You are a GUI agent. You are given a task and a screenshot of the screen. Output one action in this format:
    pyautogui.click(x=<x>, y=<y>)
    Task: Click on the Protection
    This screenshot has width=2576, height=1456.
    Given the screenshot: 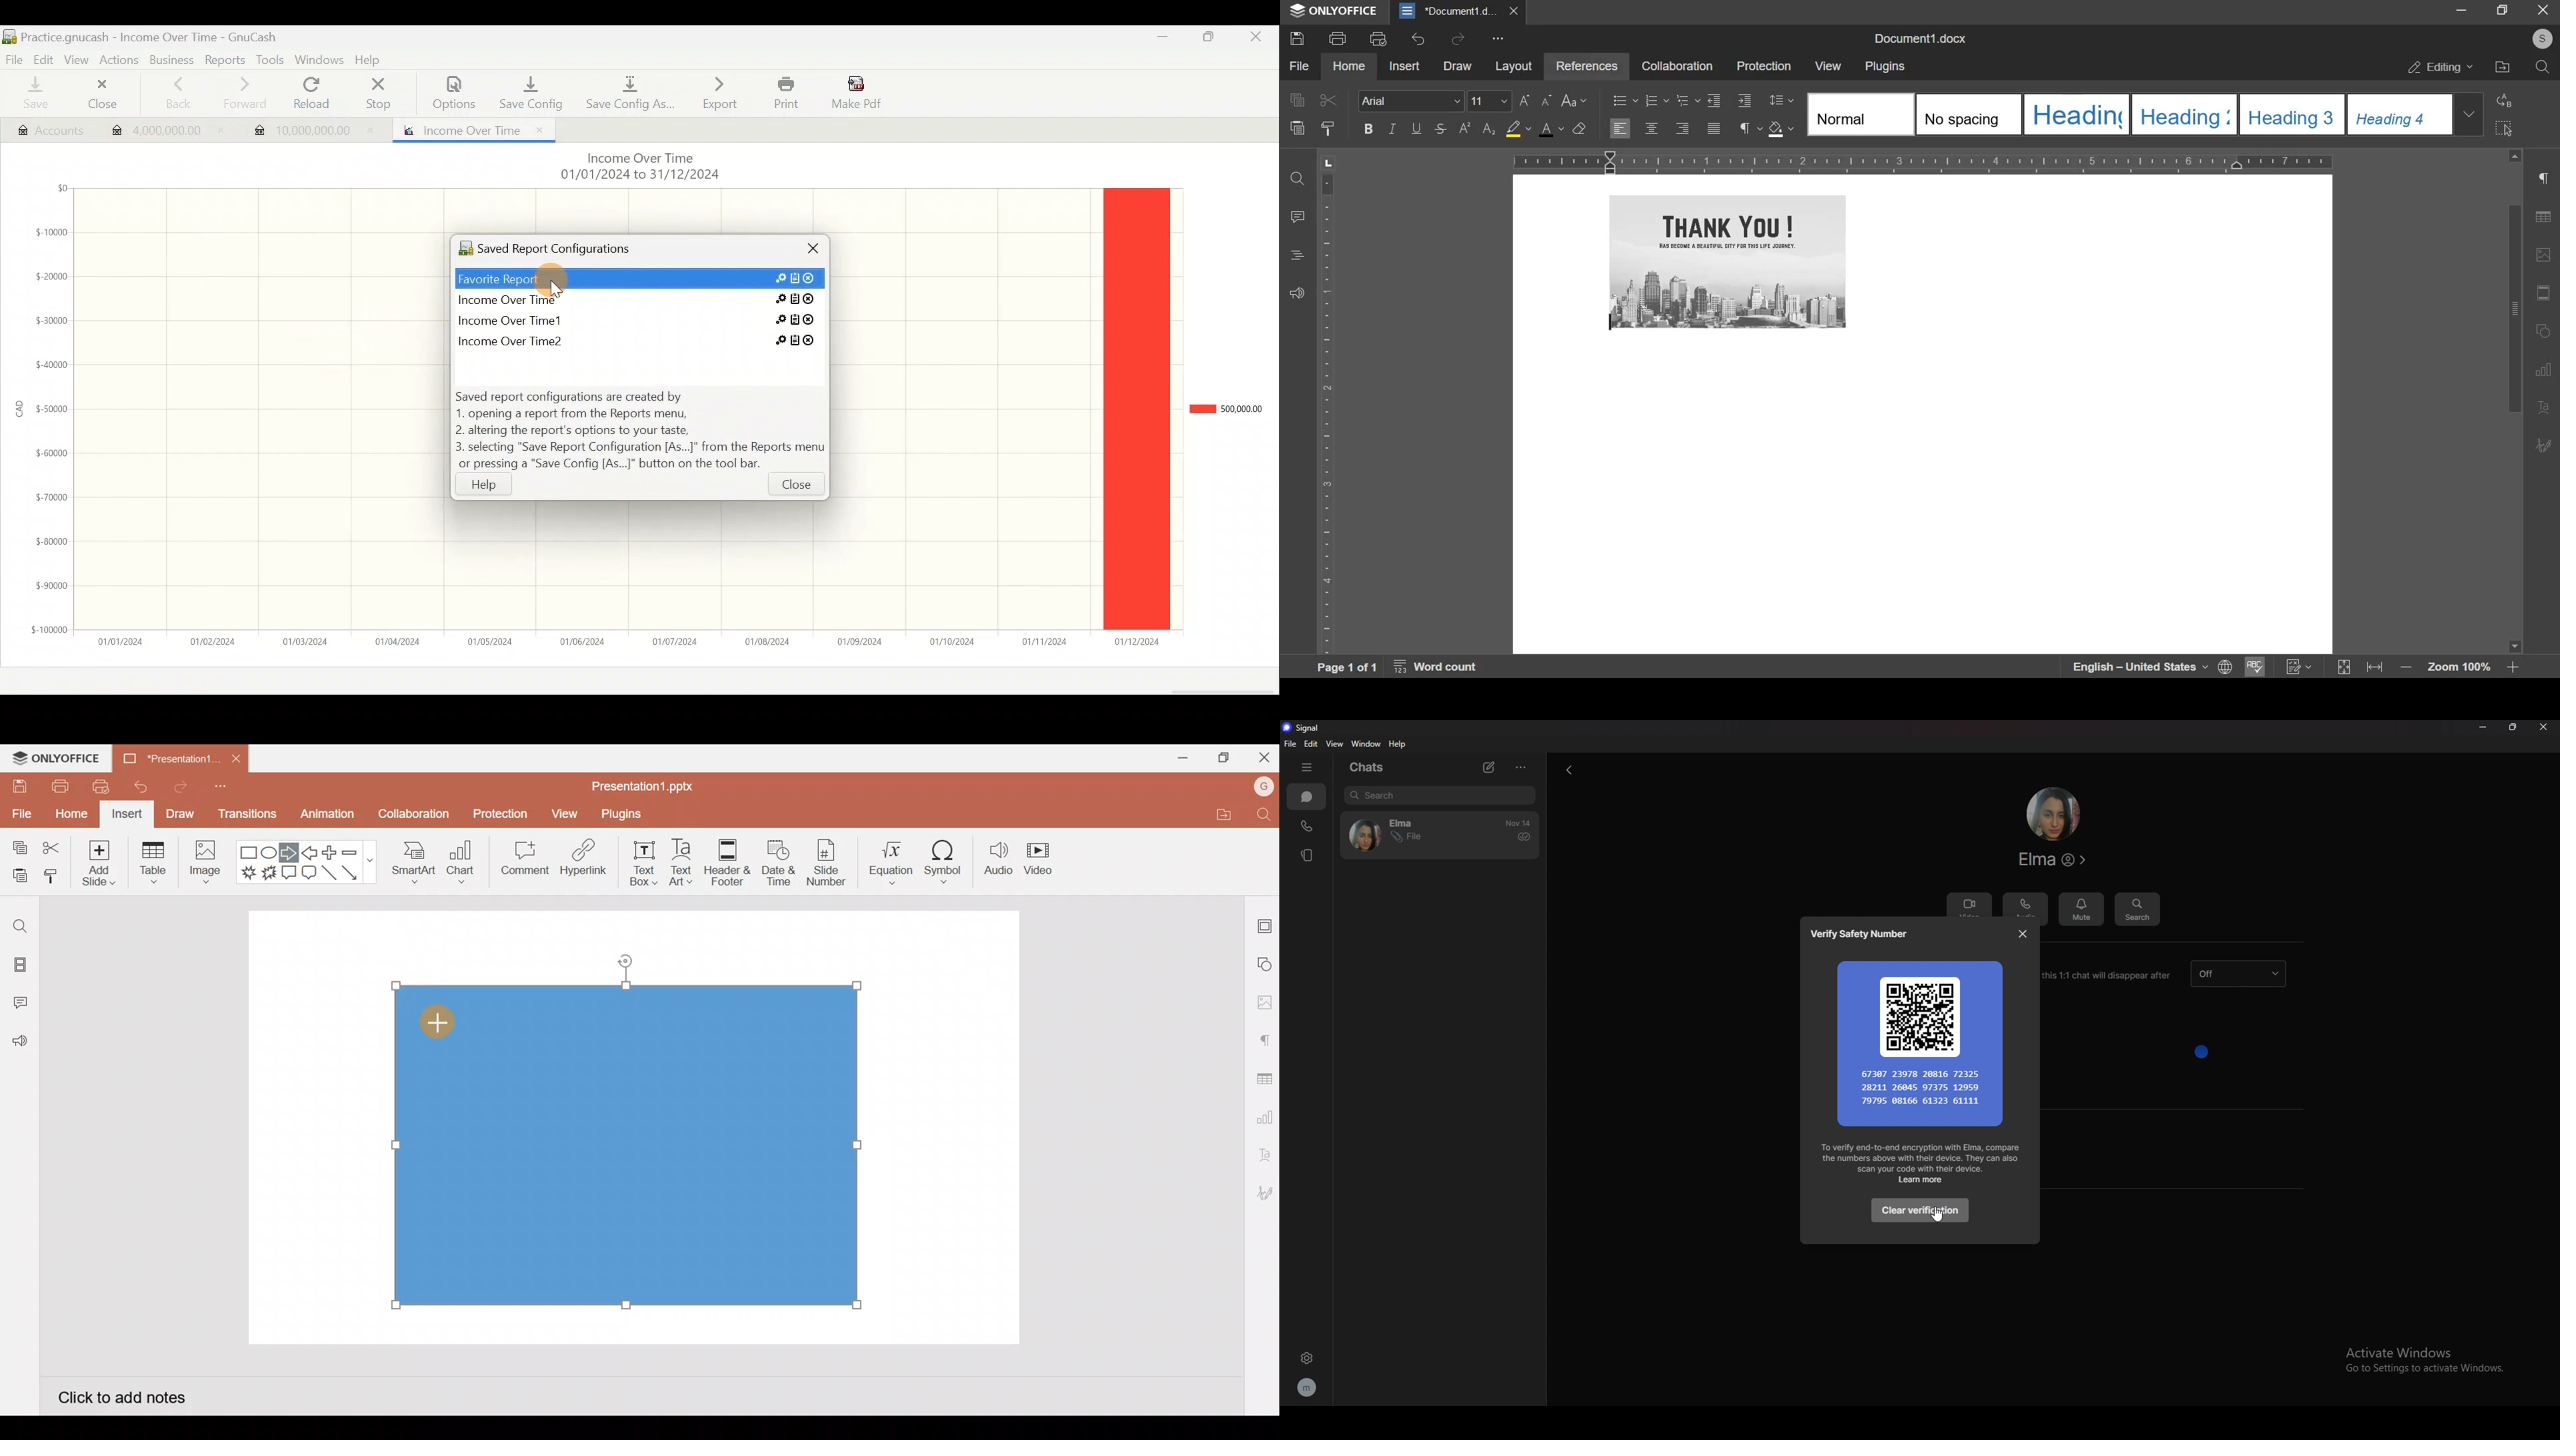 What is the action you would take?
    pyautogui.click(x=497, y=814)
    